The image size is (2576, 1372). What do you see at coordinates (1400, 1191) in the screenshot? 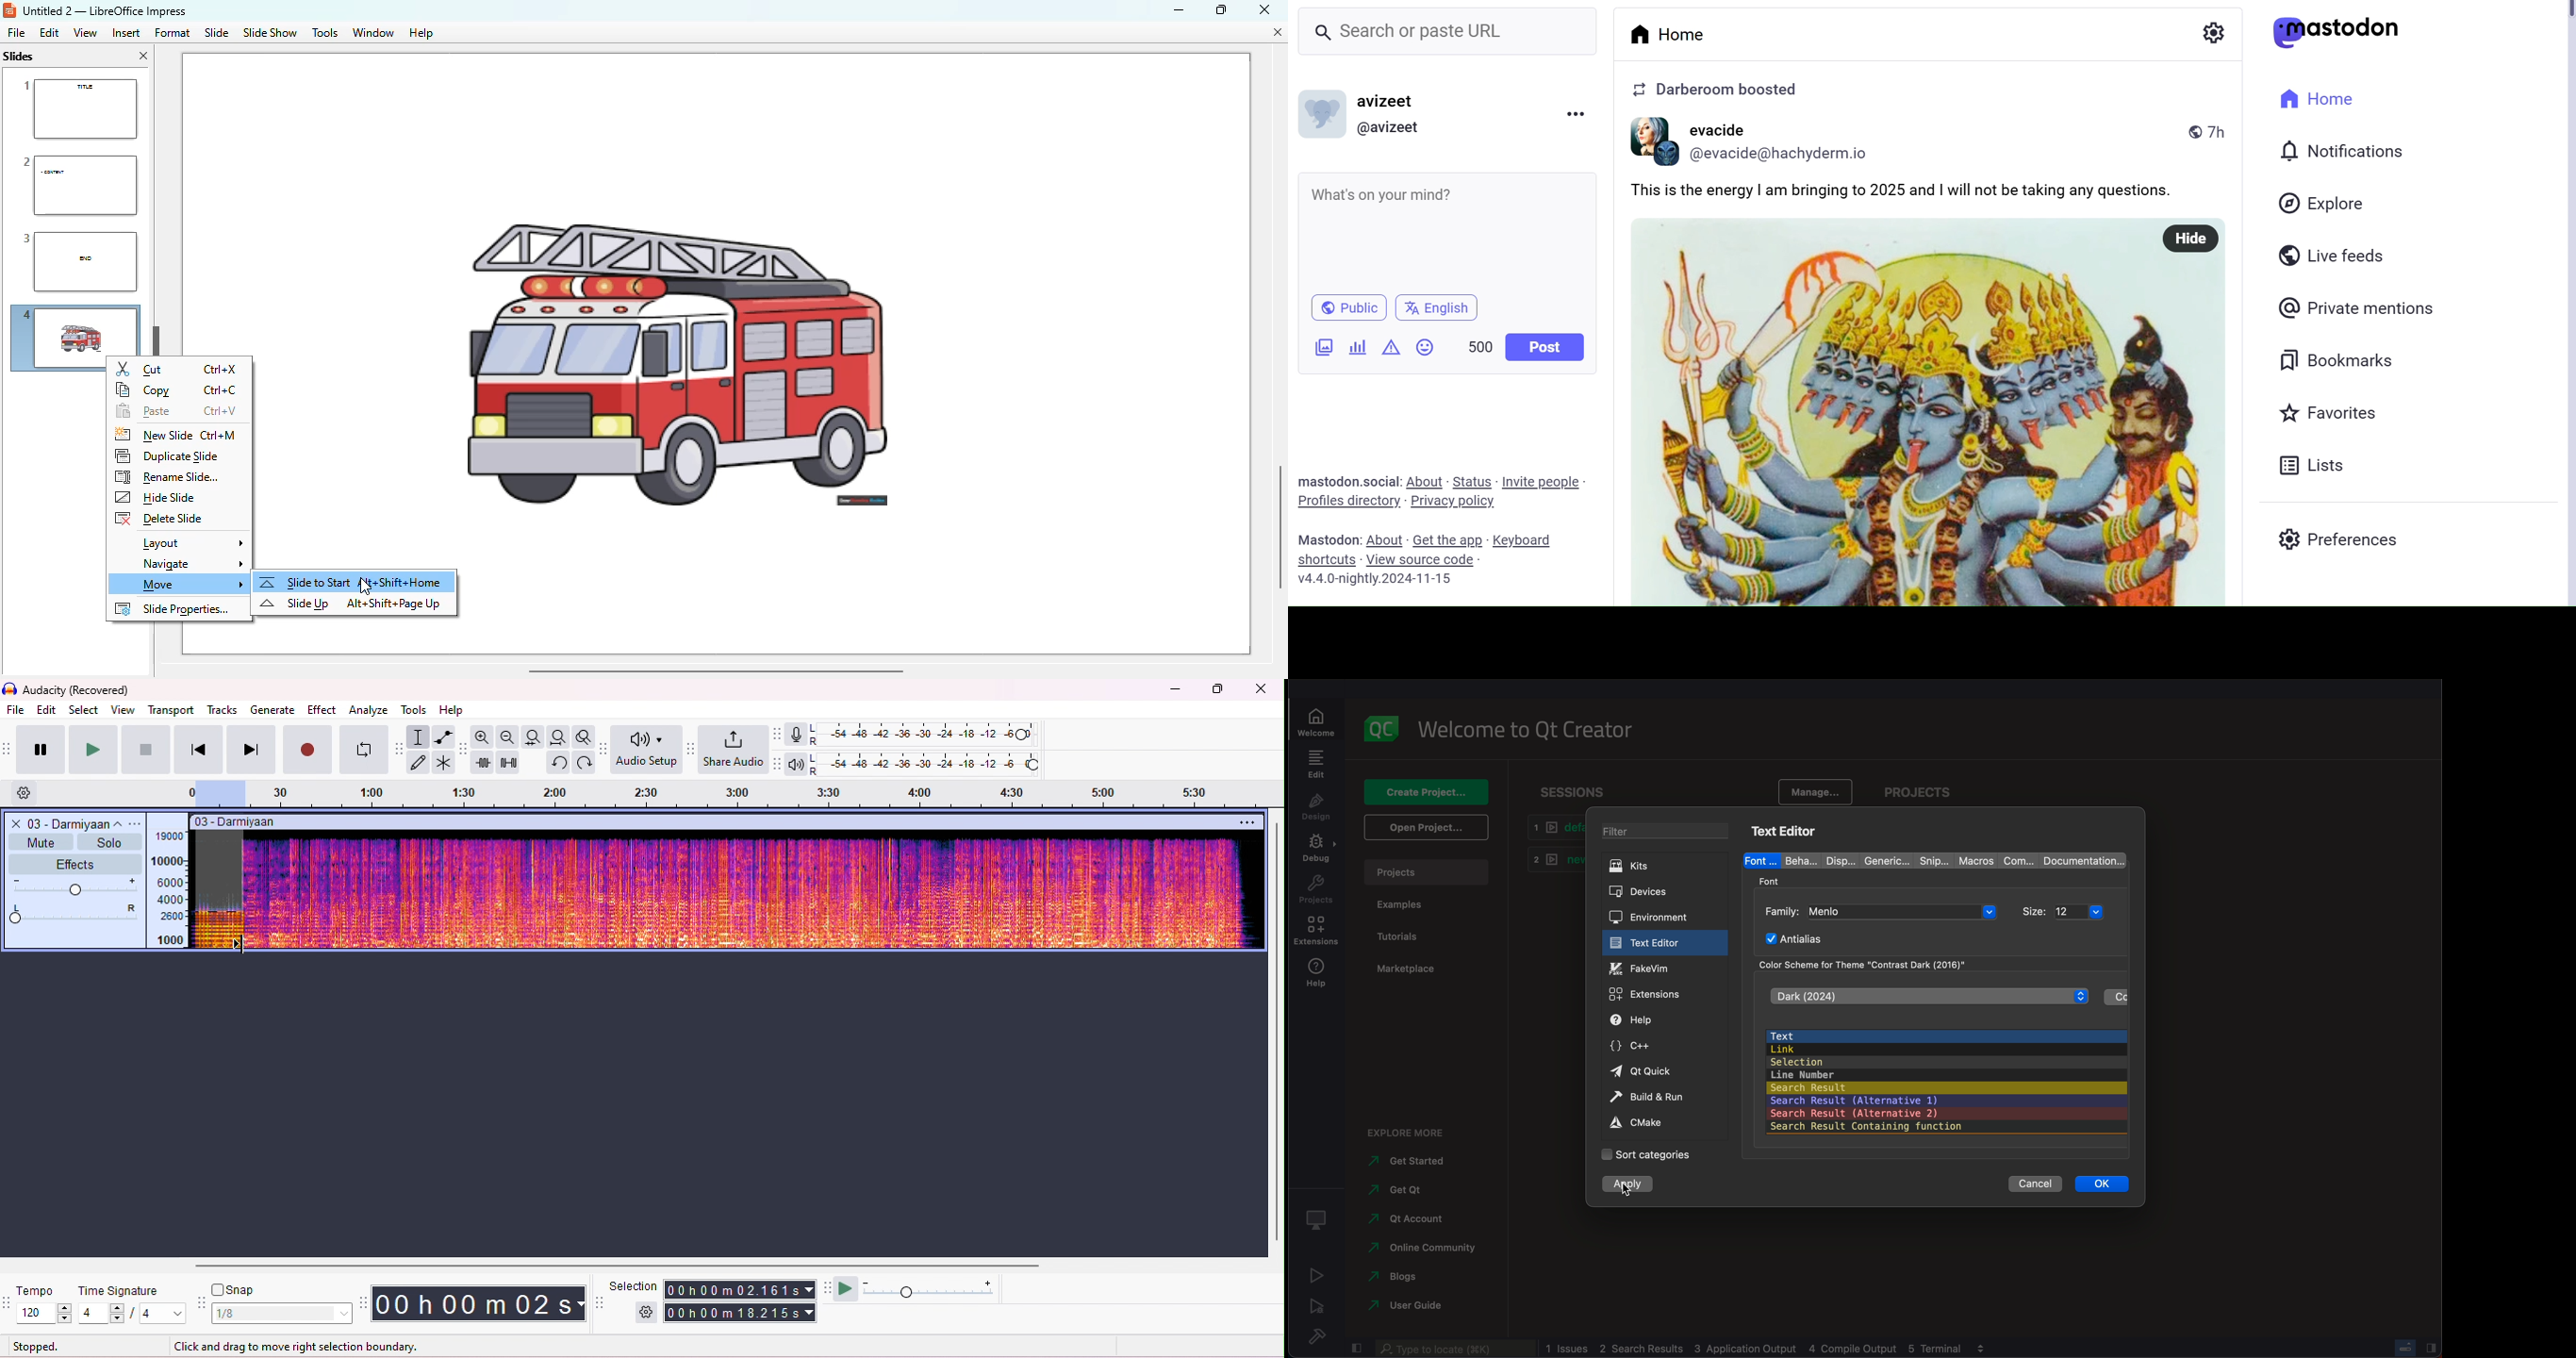
I see `get Qt` at bounding box center [1400, 1191].